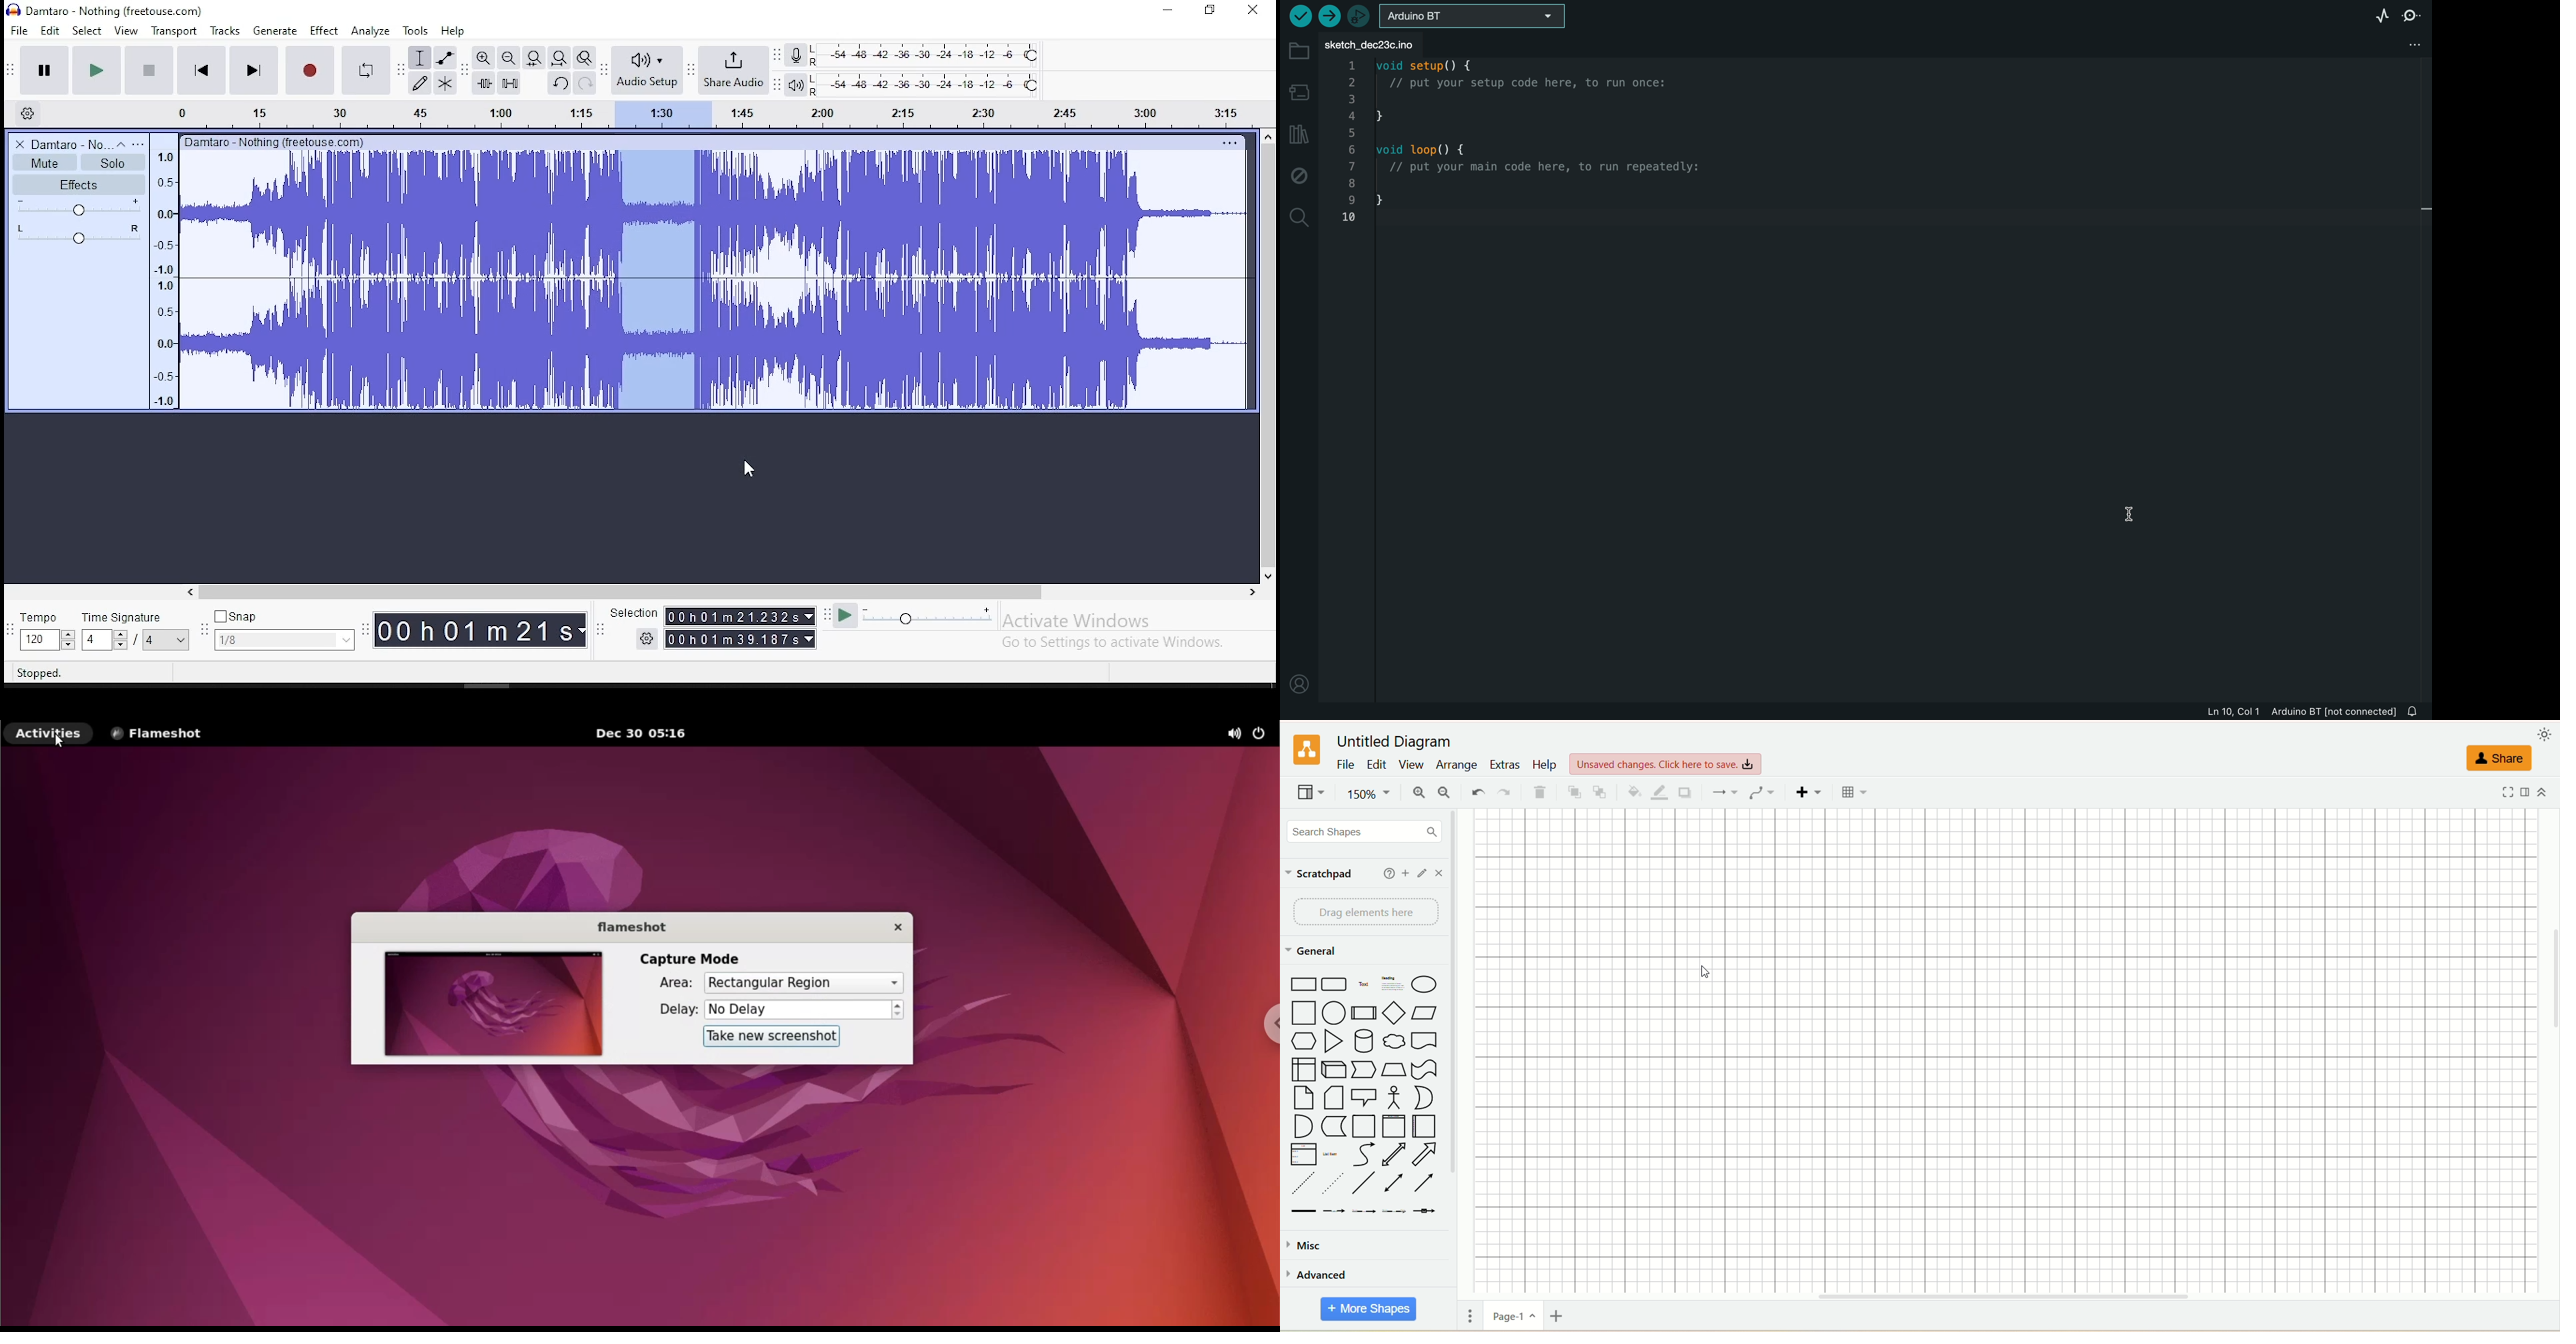 This screenshot has height=1344, width=2576. What do you see at coordinates (583, 631) in the screenshot?
I see `drop down` at bounding box center [583, 631].